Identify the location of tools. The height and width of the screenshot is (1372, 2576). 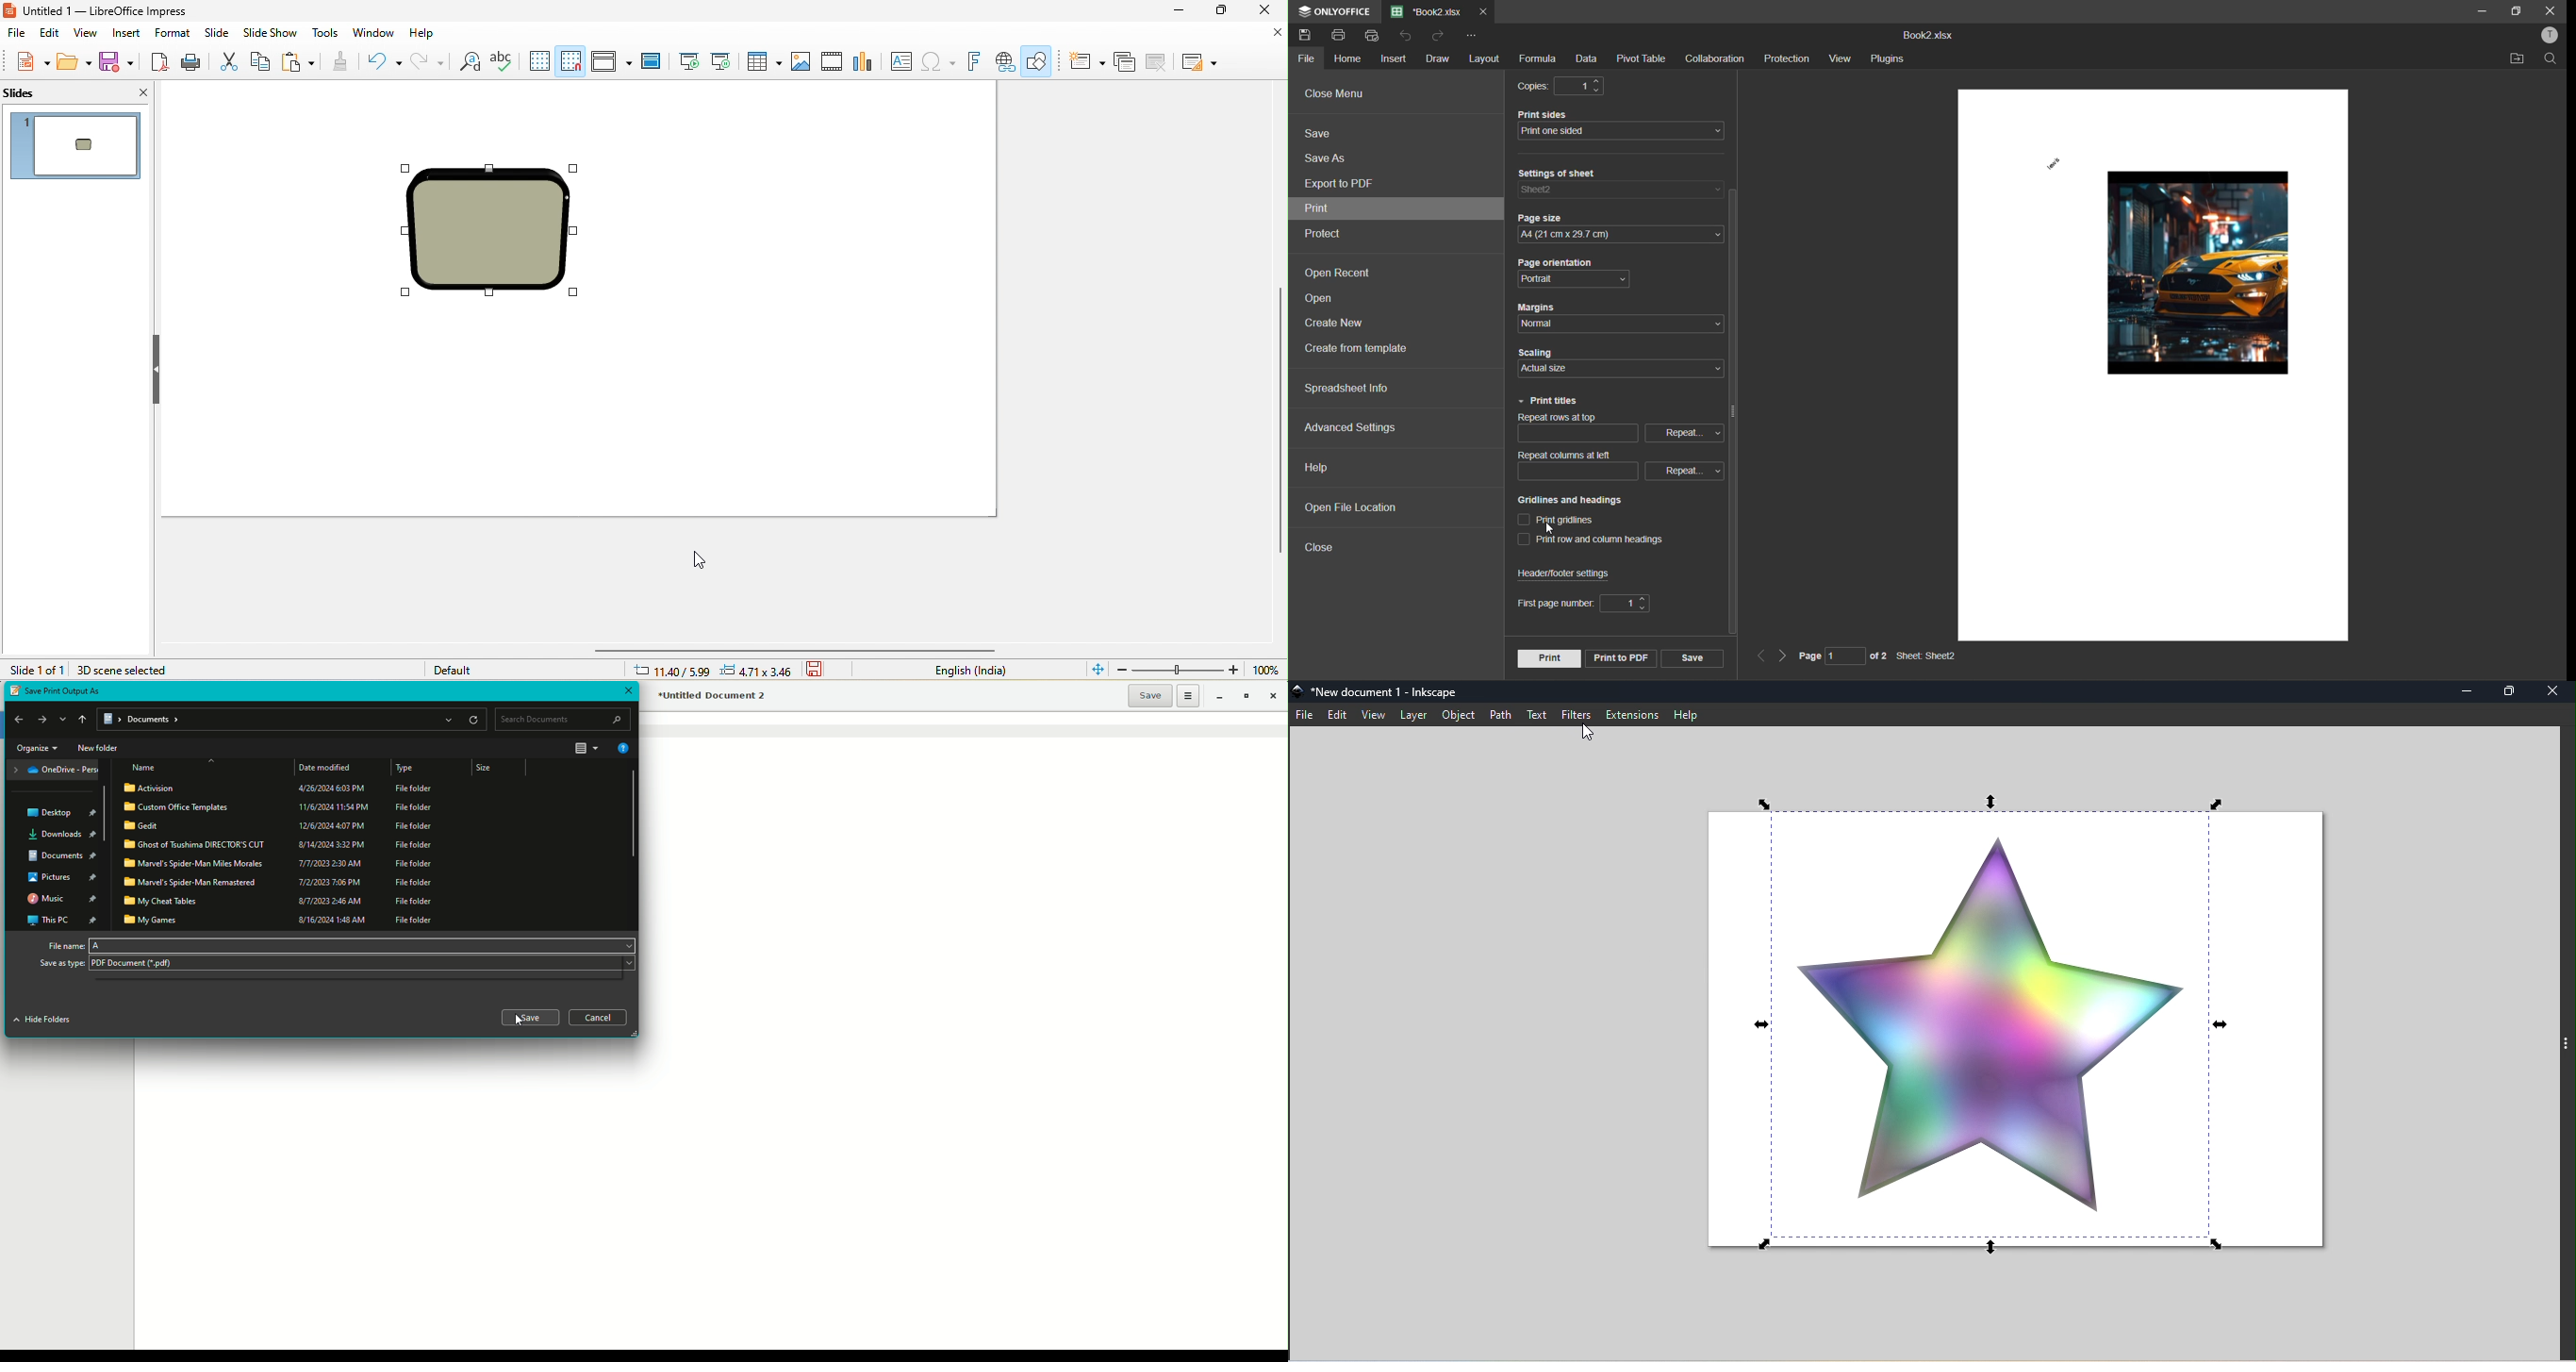
(325, 34).